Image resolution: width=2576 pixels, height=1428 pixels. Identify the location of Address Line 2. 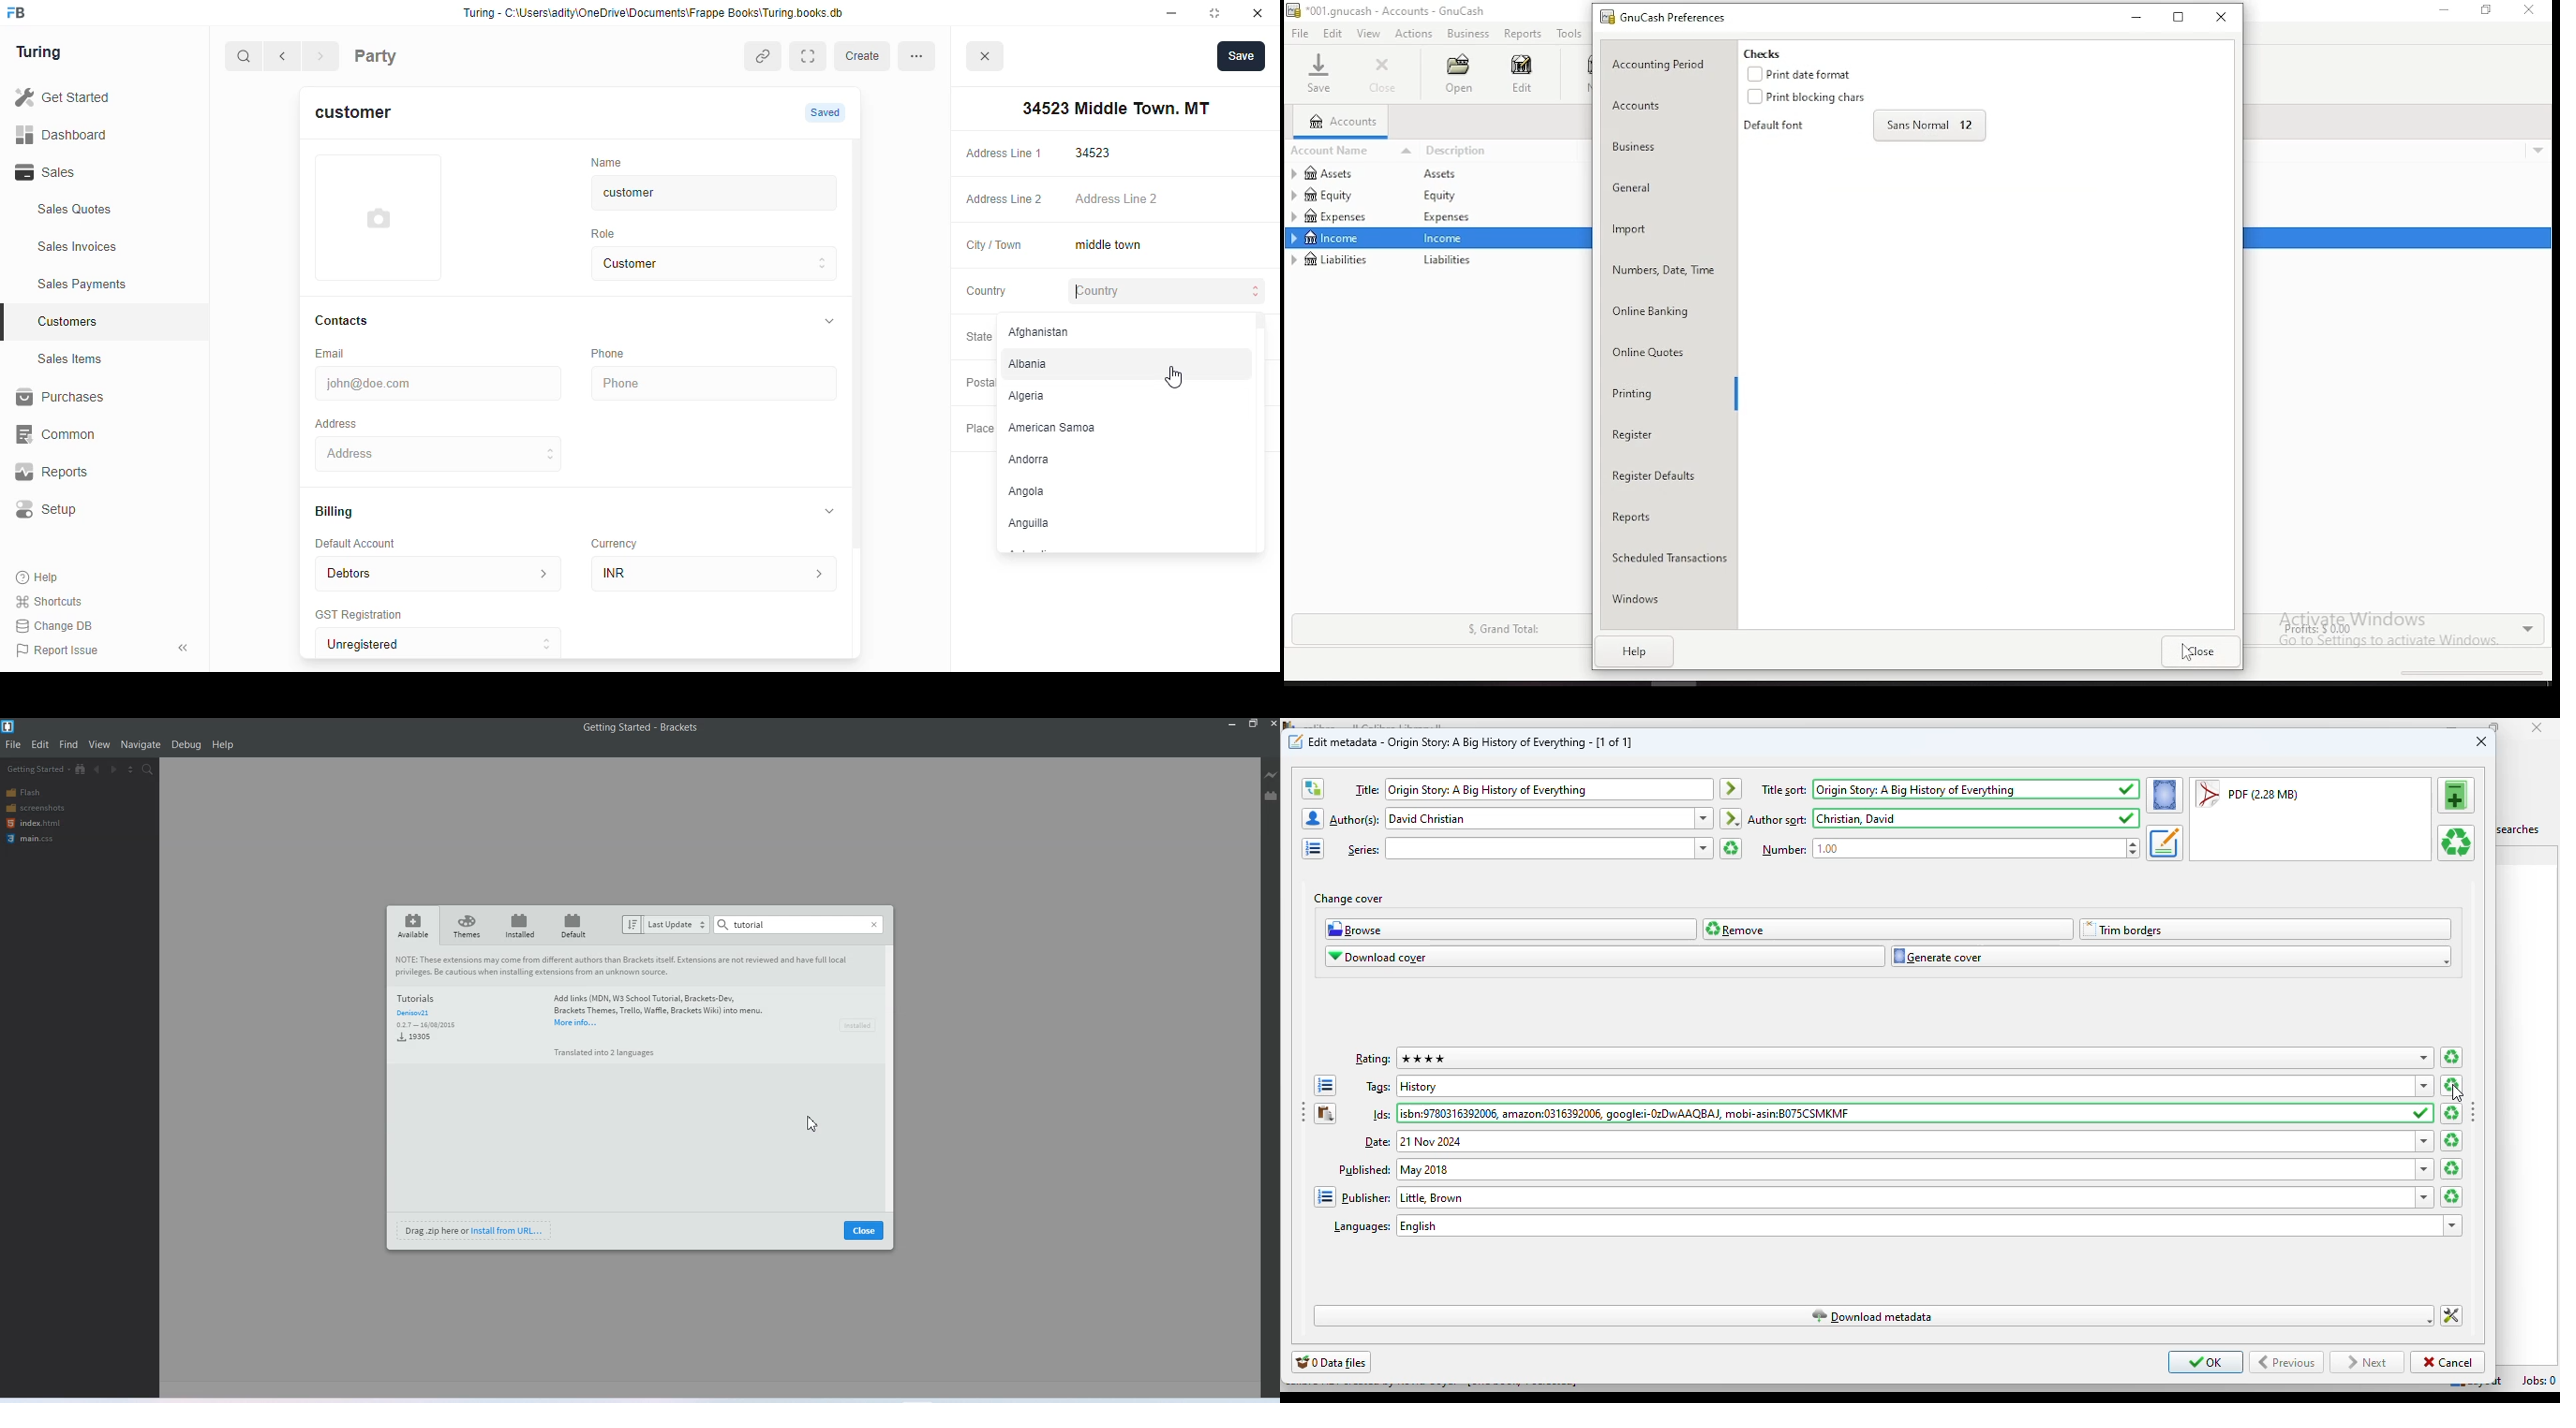
(1169, 201).